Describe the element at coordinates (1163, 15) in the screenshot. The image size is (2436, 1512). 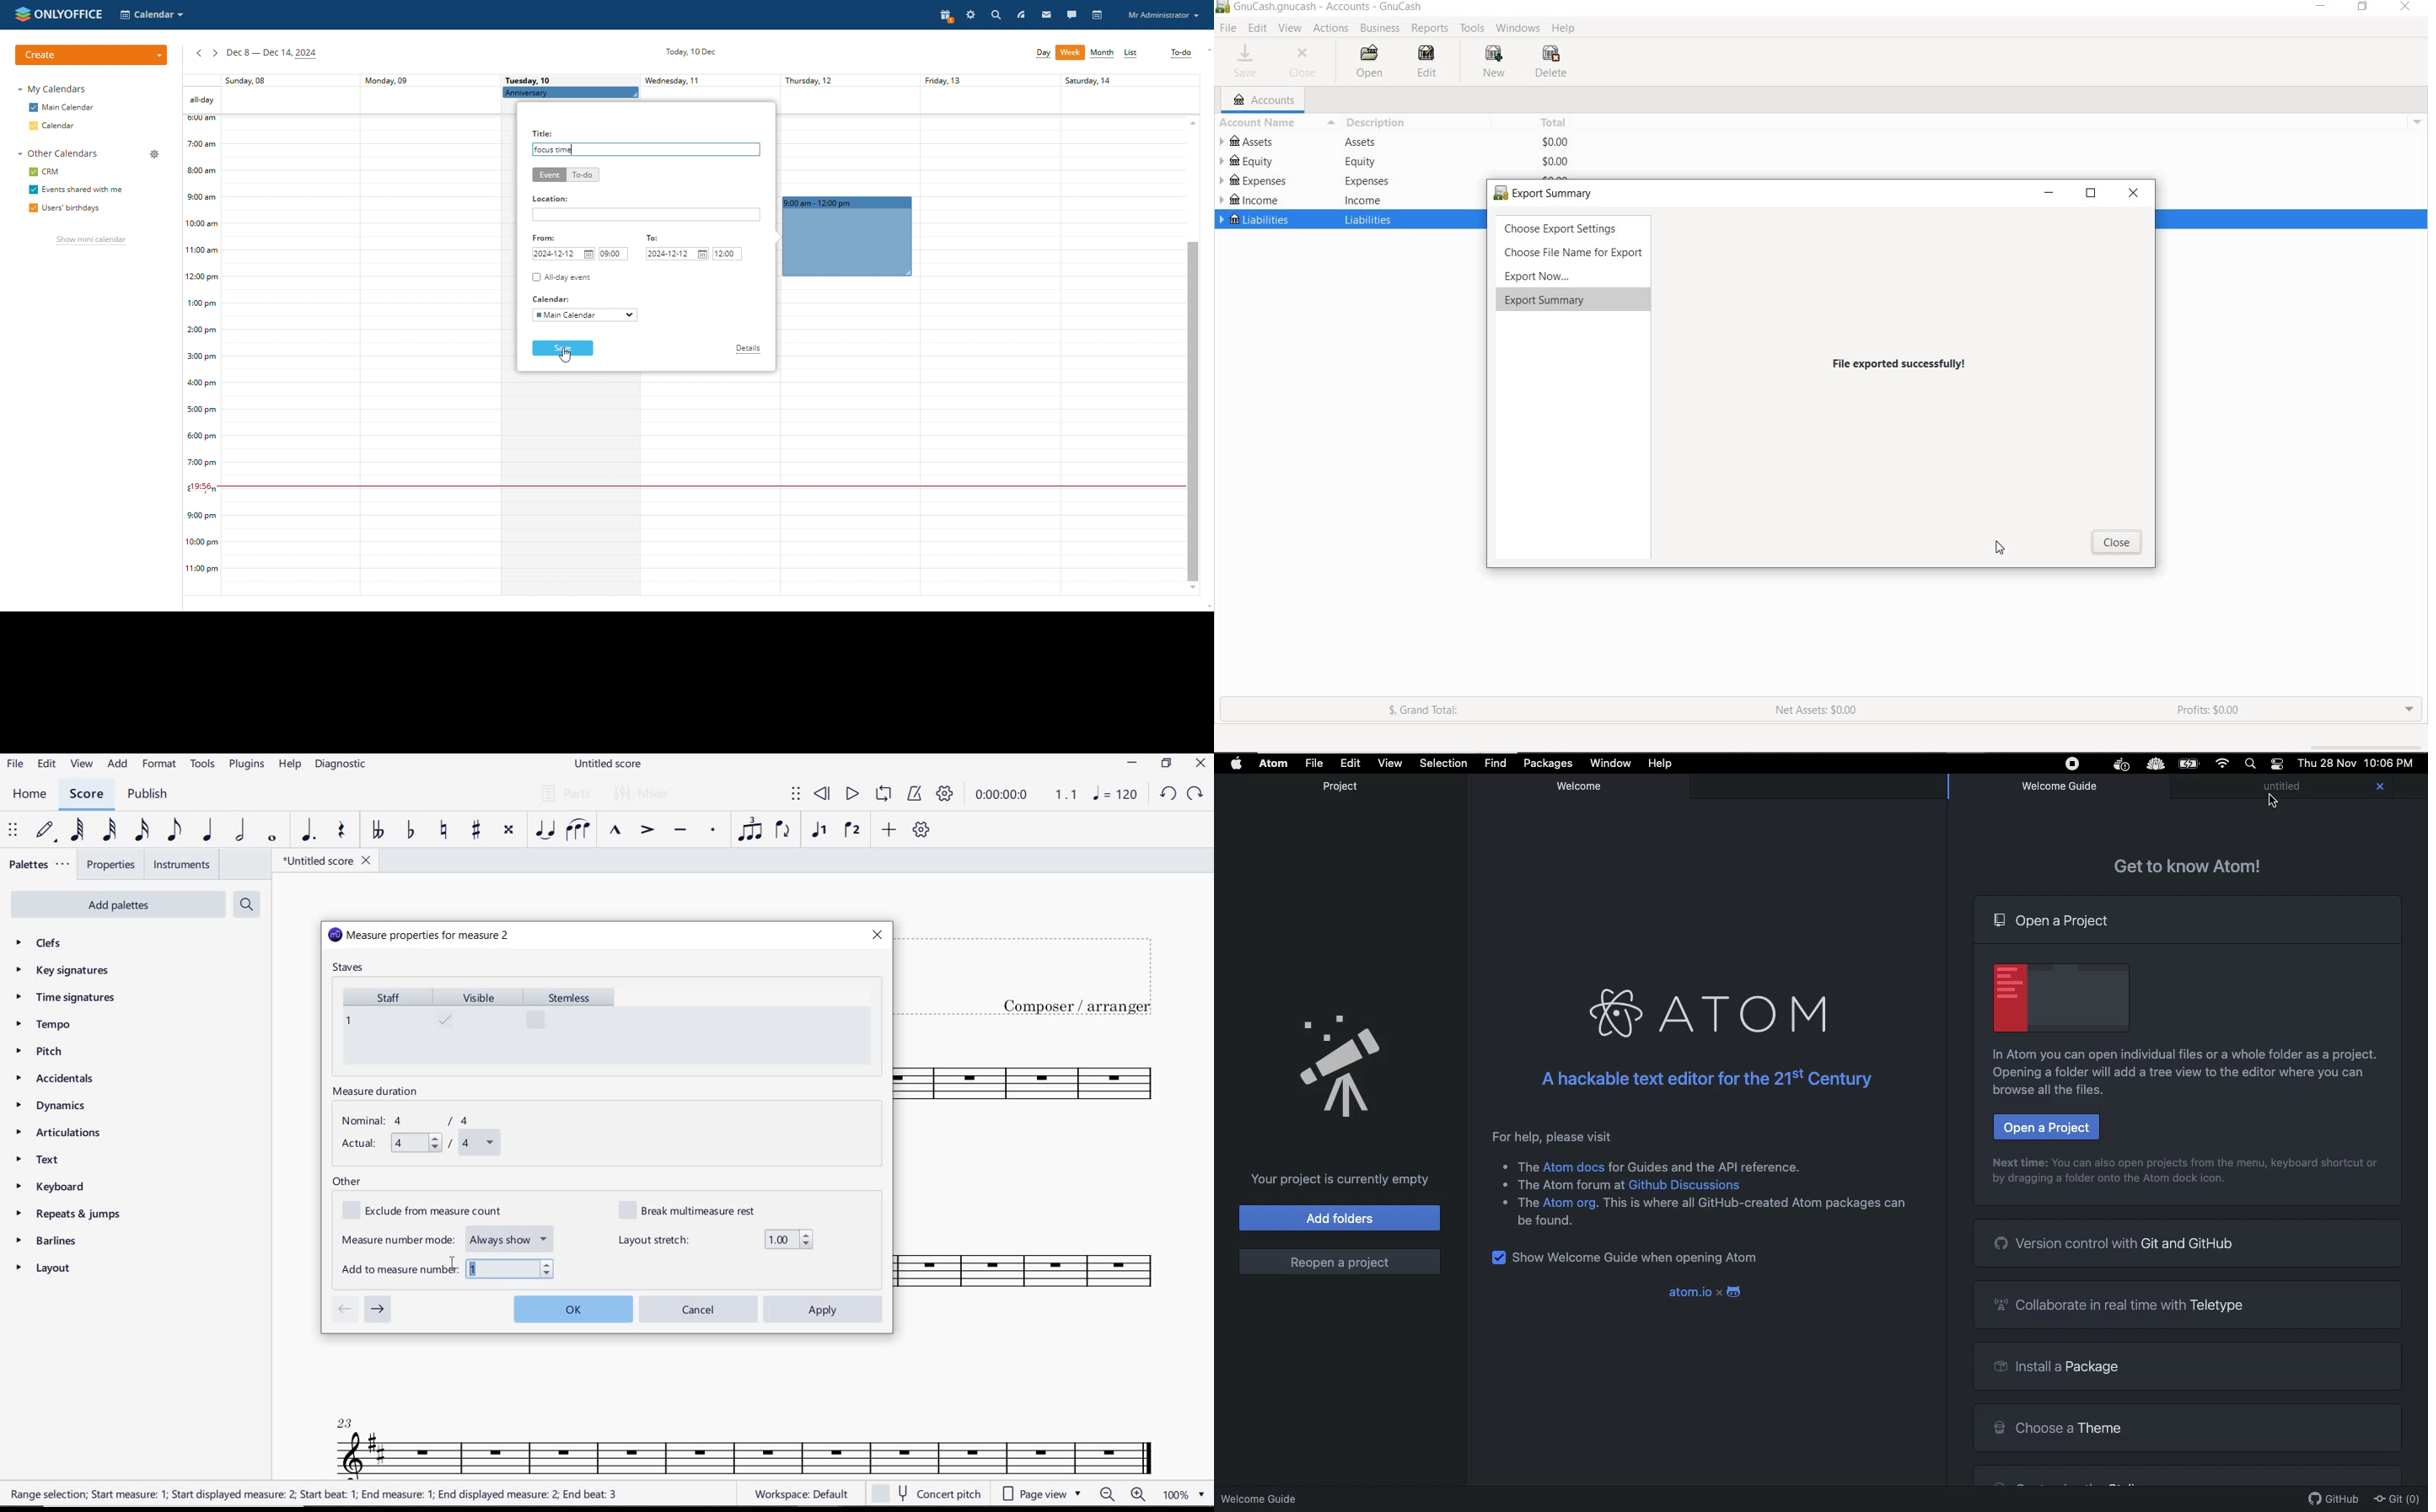
I see `profile` at that location.